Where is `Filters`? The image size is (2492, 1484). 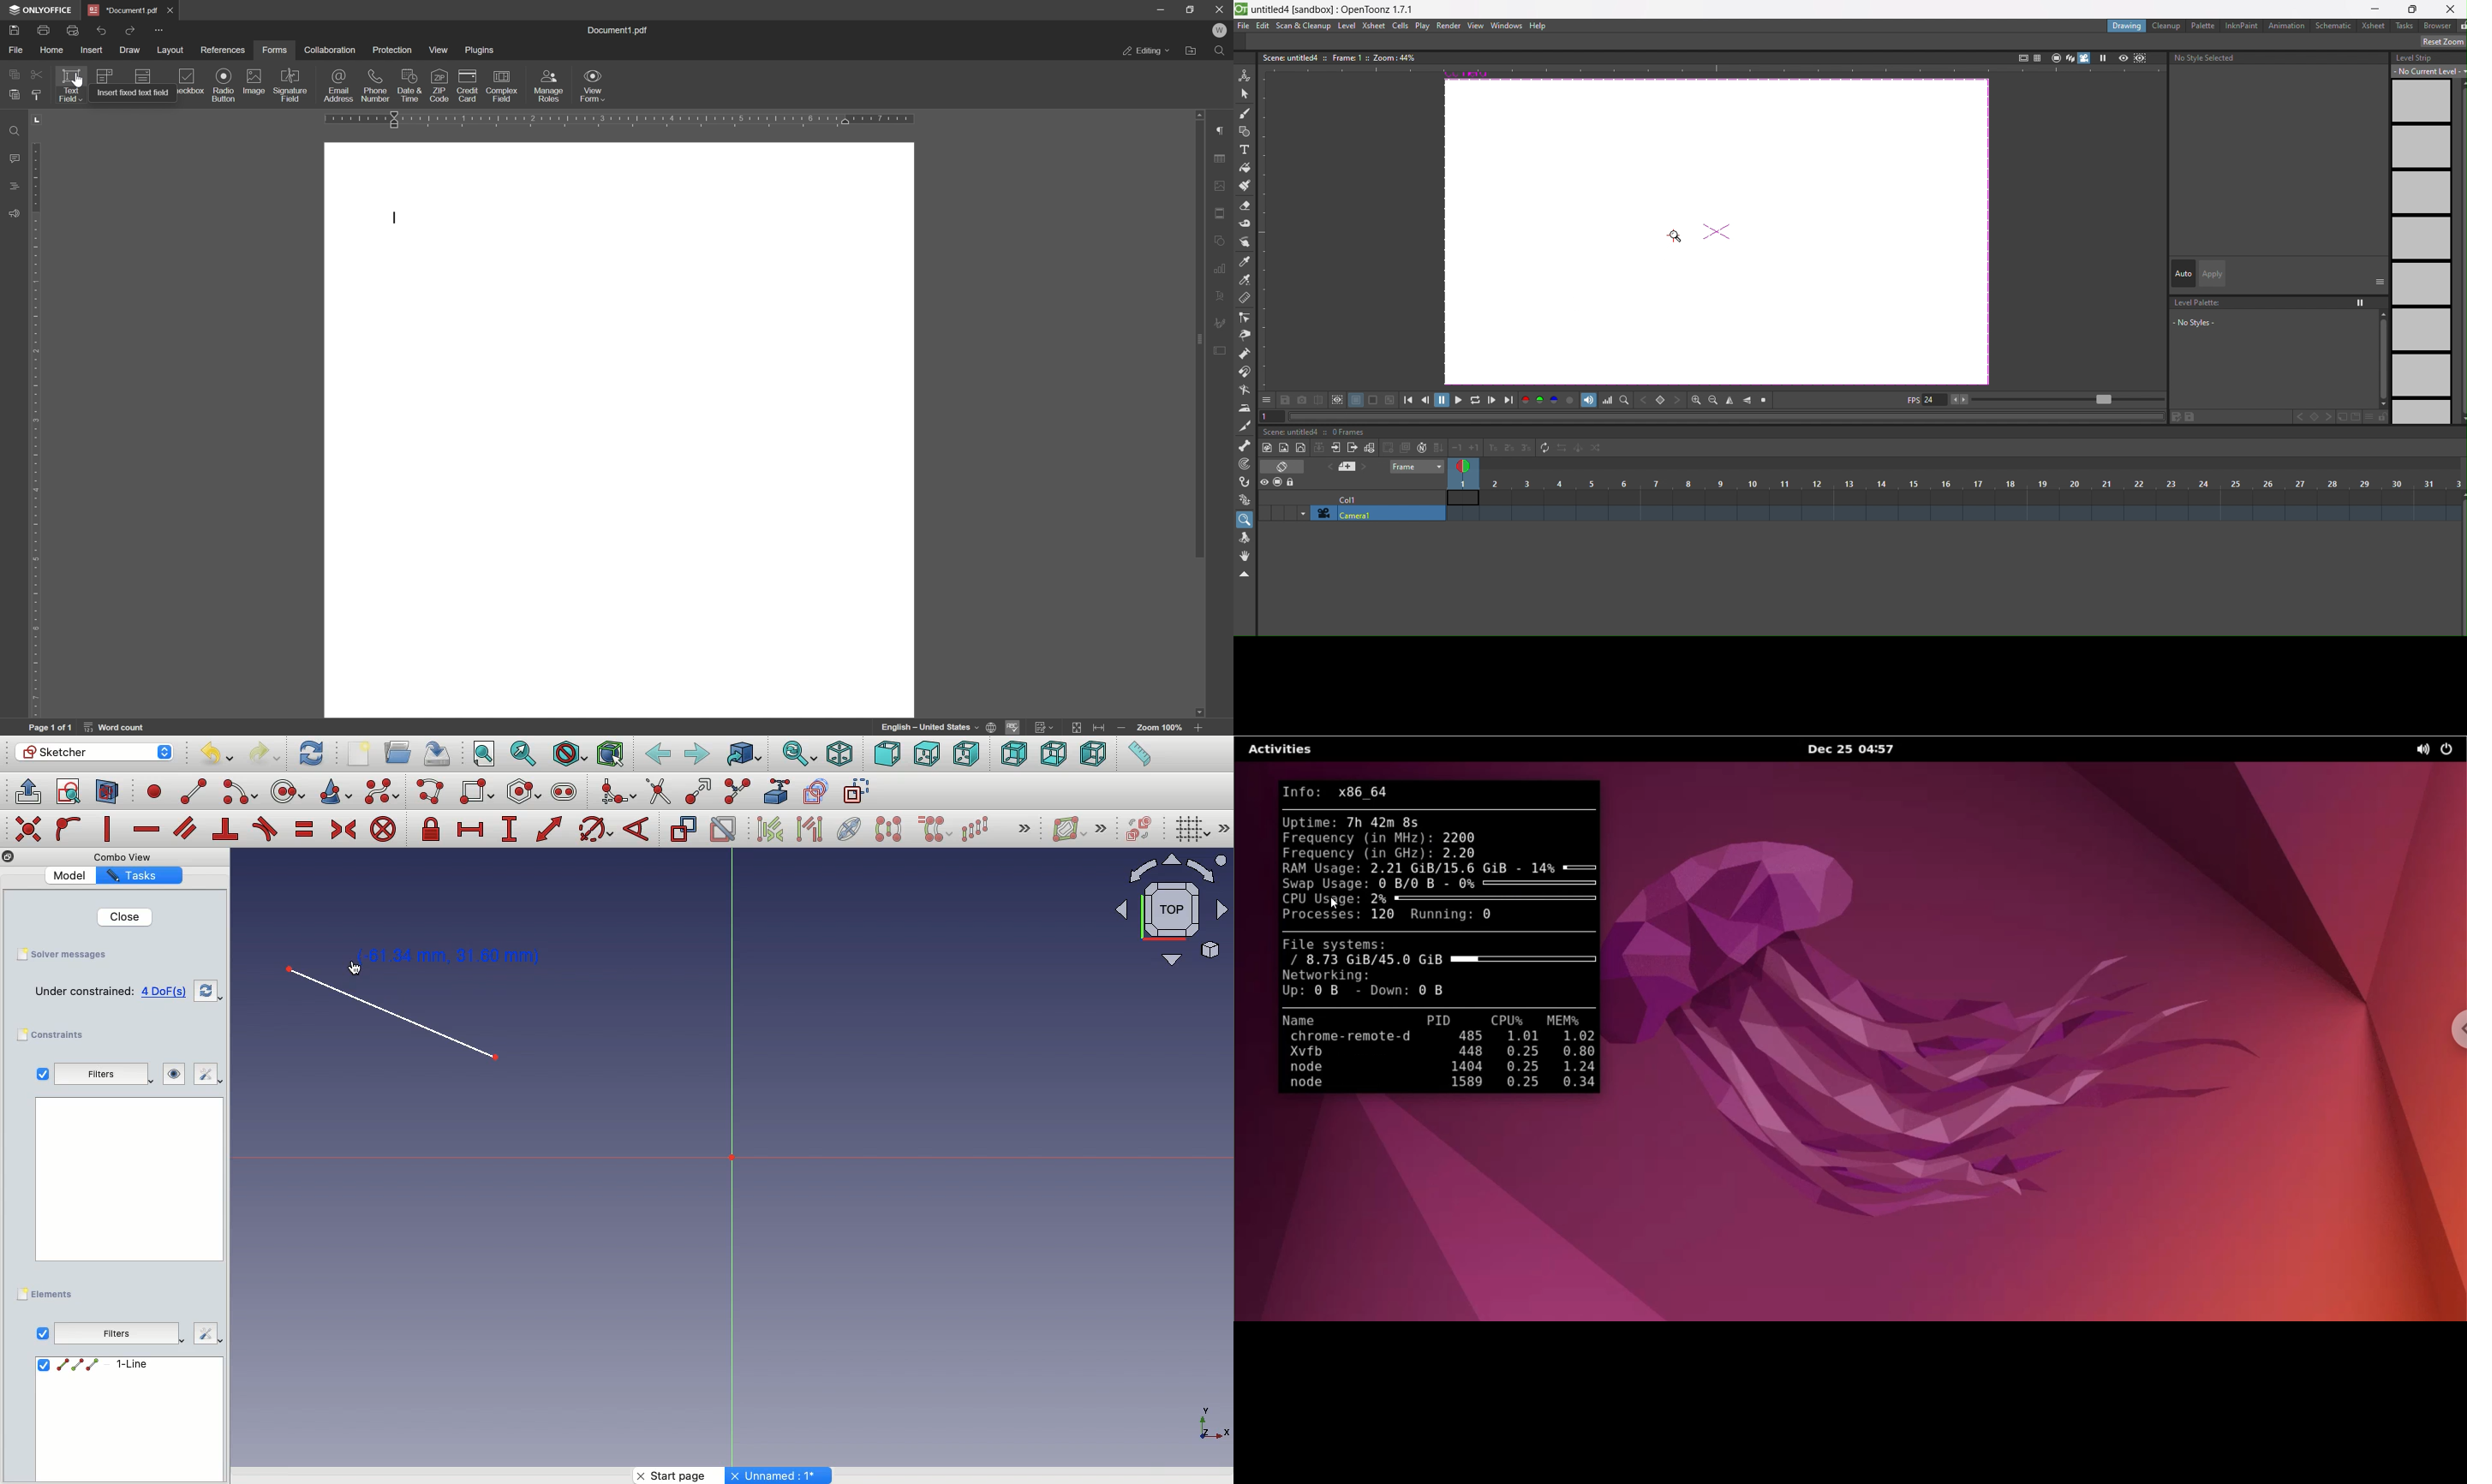 Filters is located at coordinates (96, 1075).